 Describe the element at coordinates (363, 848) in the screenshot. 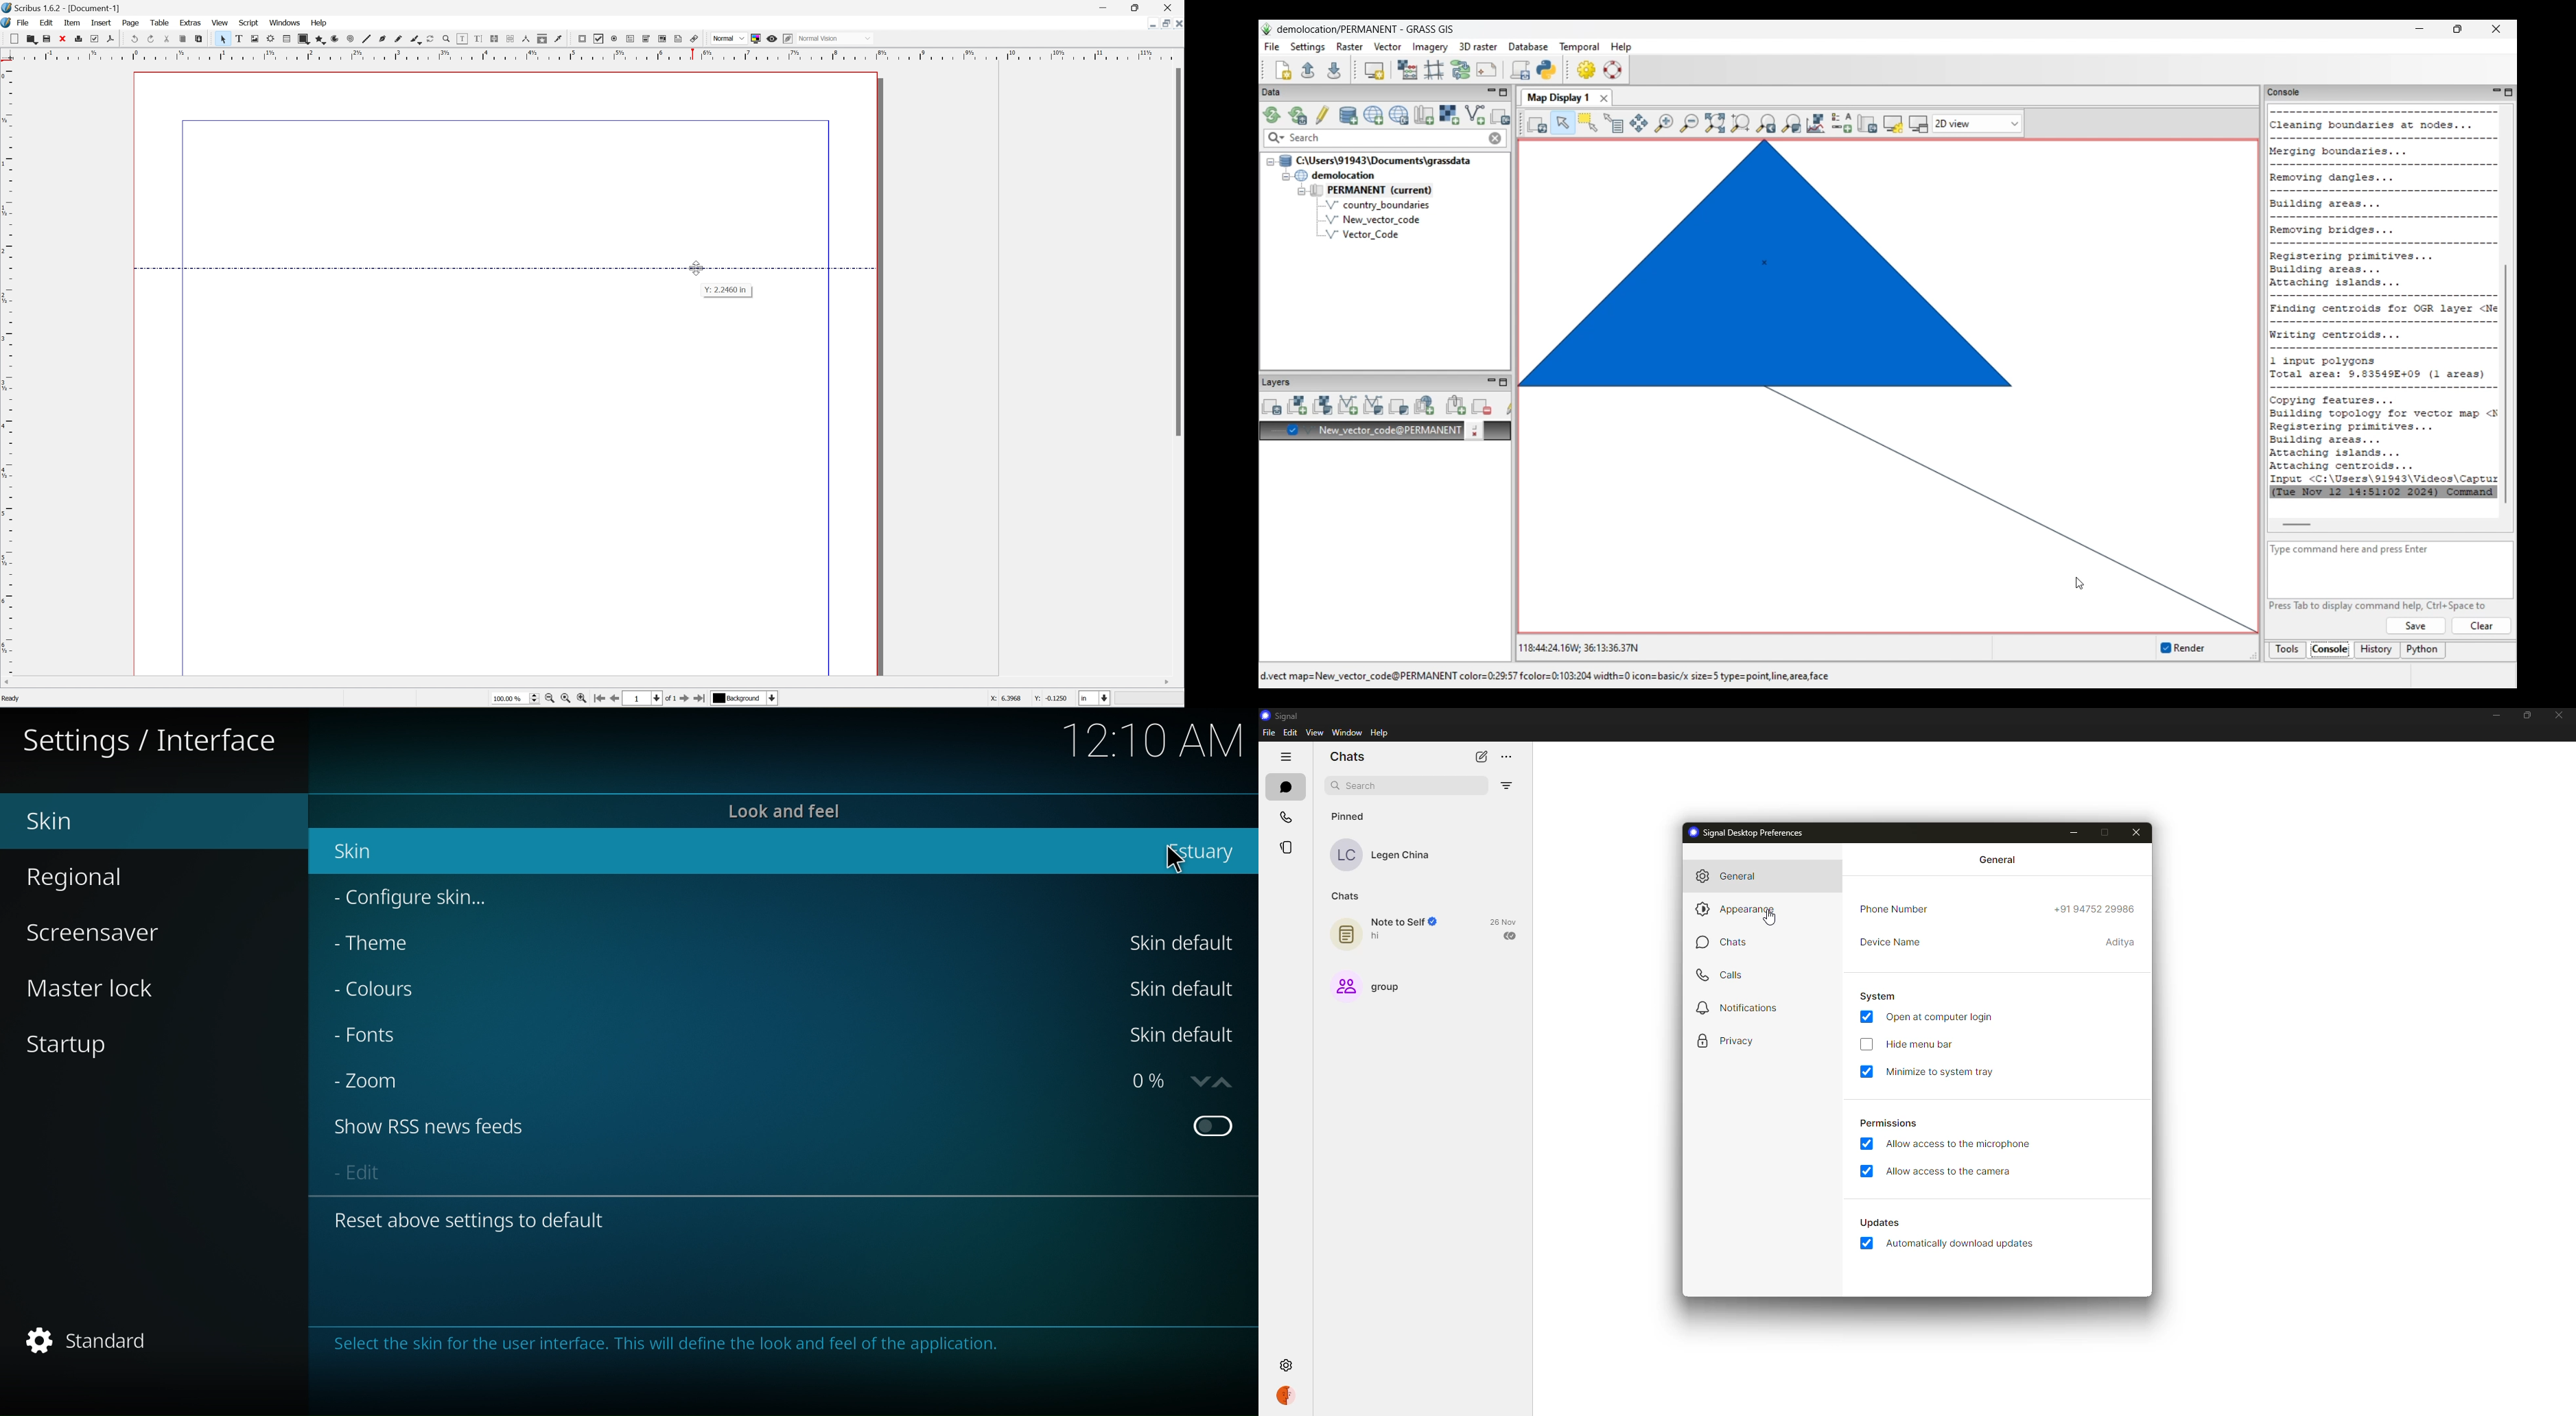

I see `skin` at that location.